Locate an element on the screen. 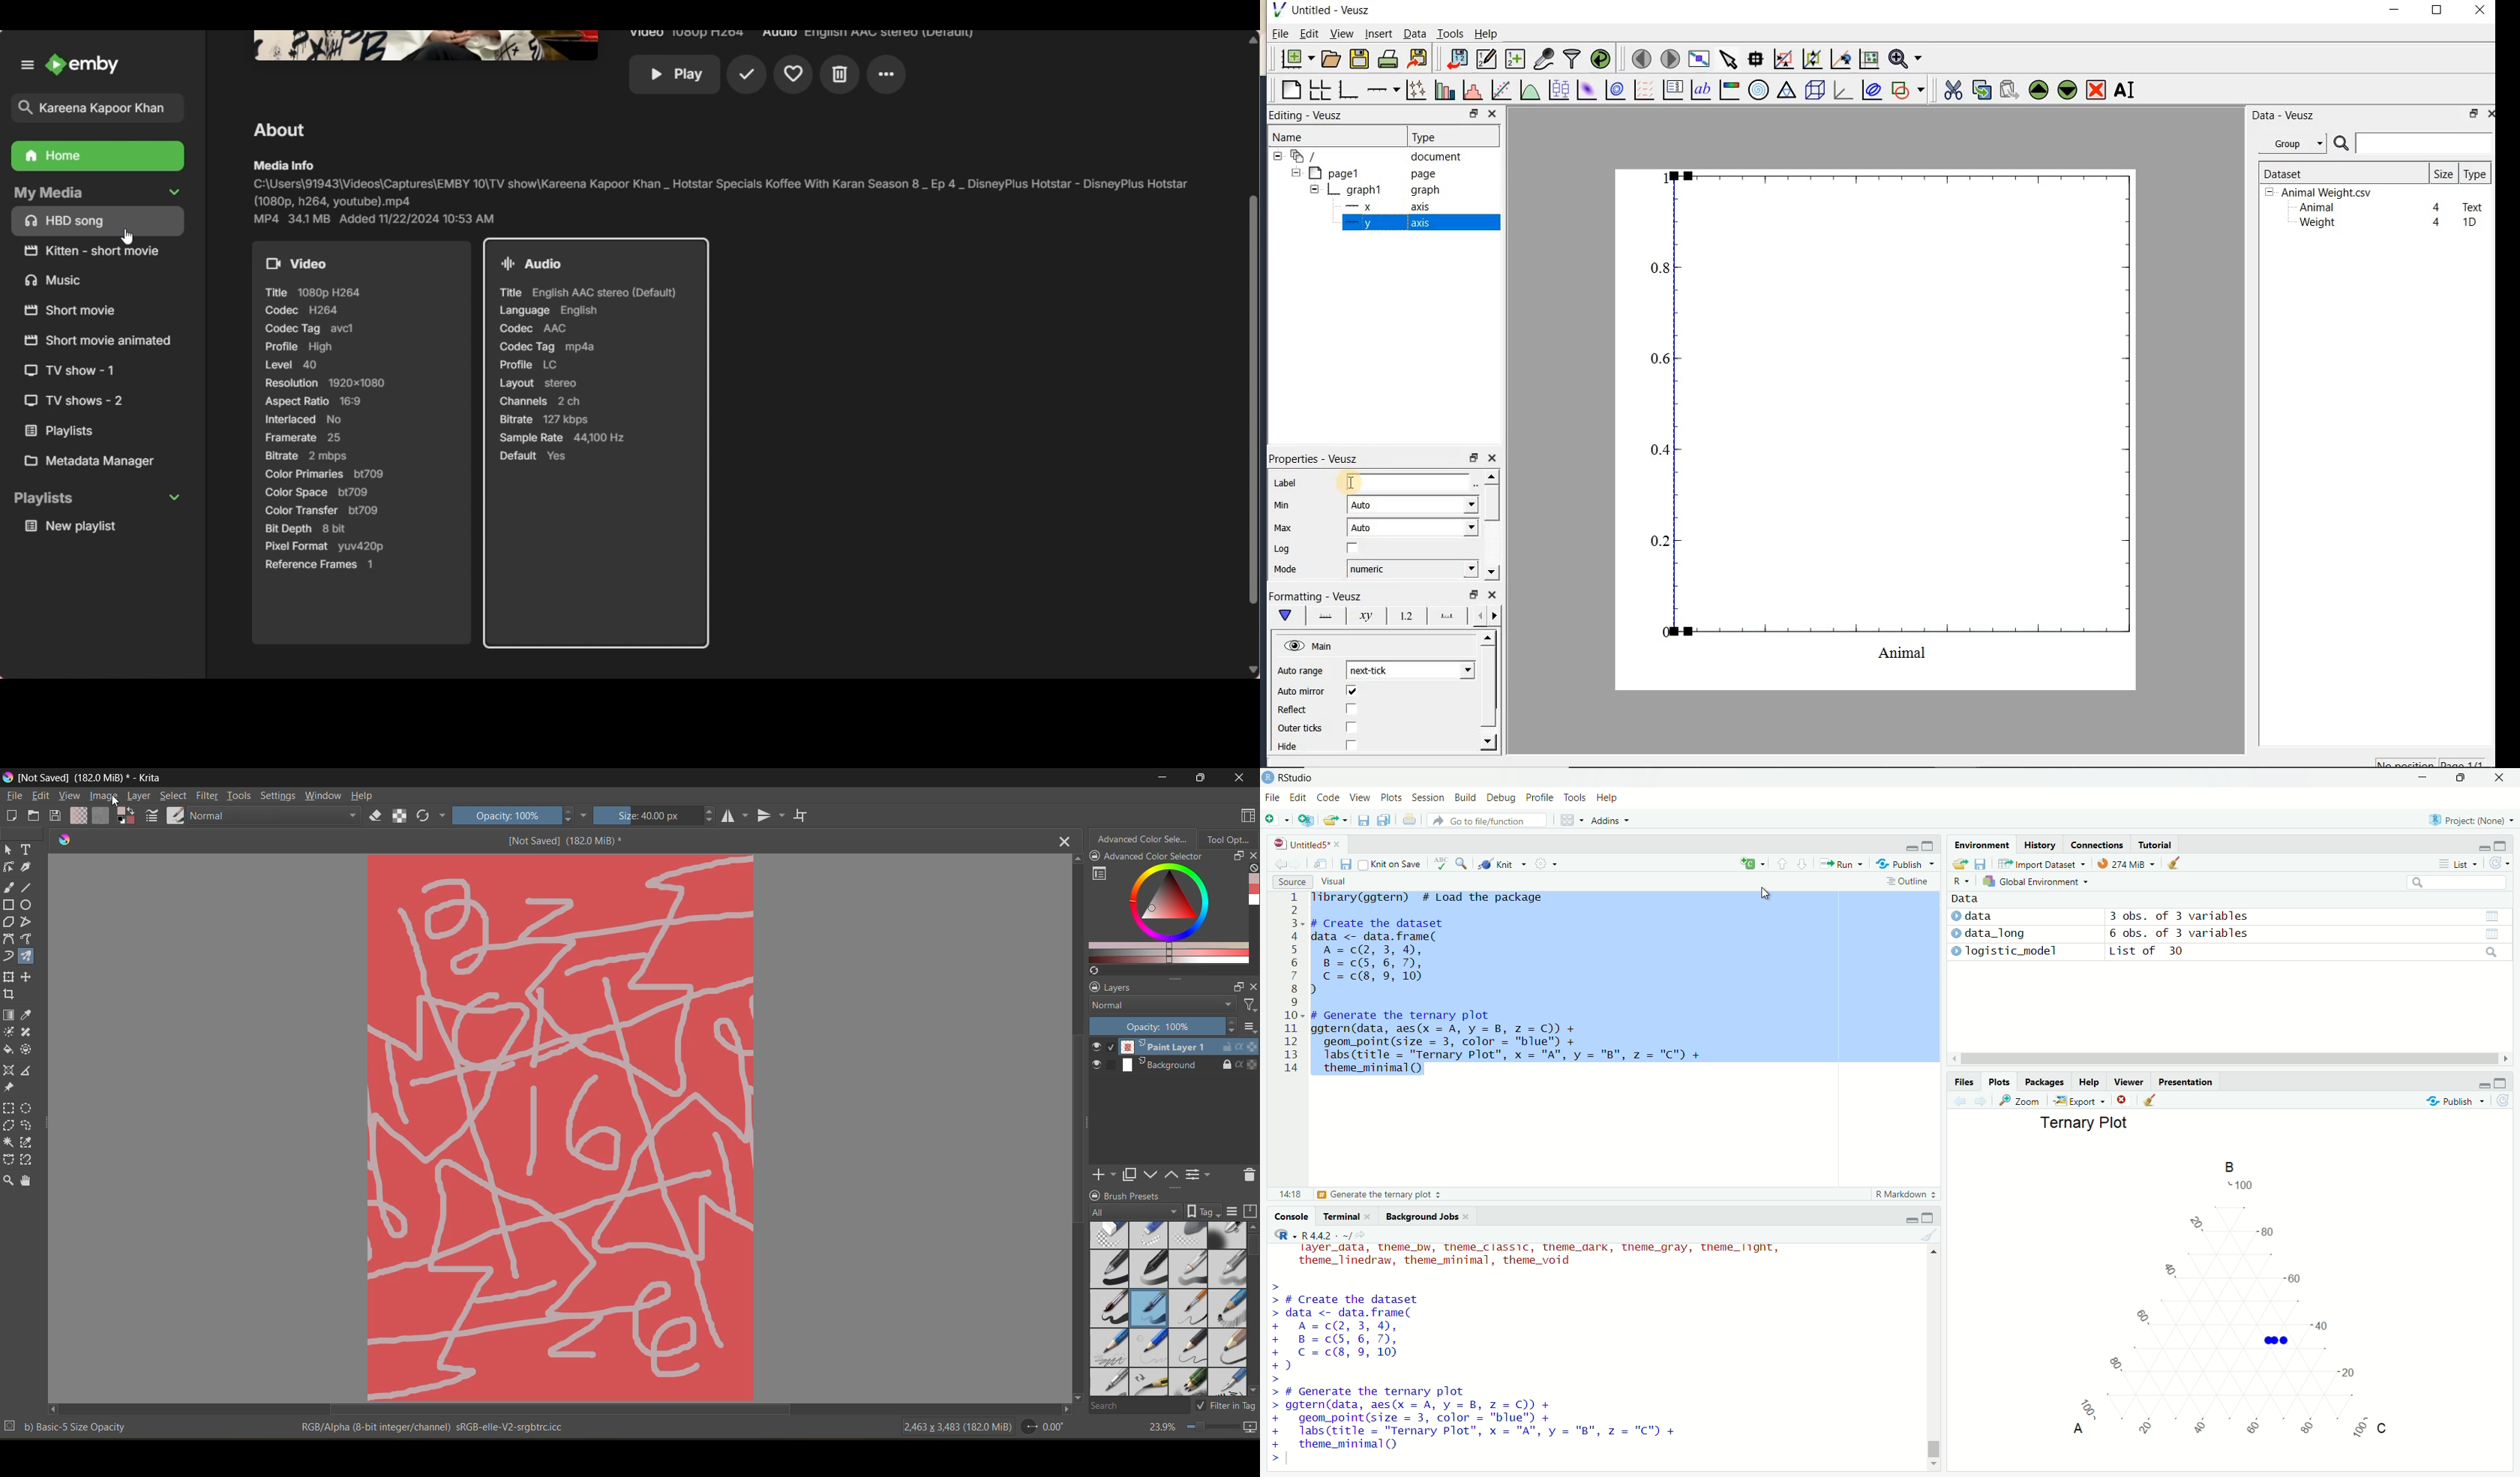 This screenshot has width=2520, height=1484. Import Dataset is located at coordinates (2038, 863).